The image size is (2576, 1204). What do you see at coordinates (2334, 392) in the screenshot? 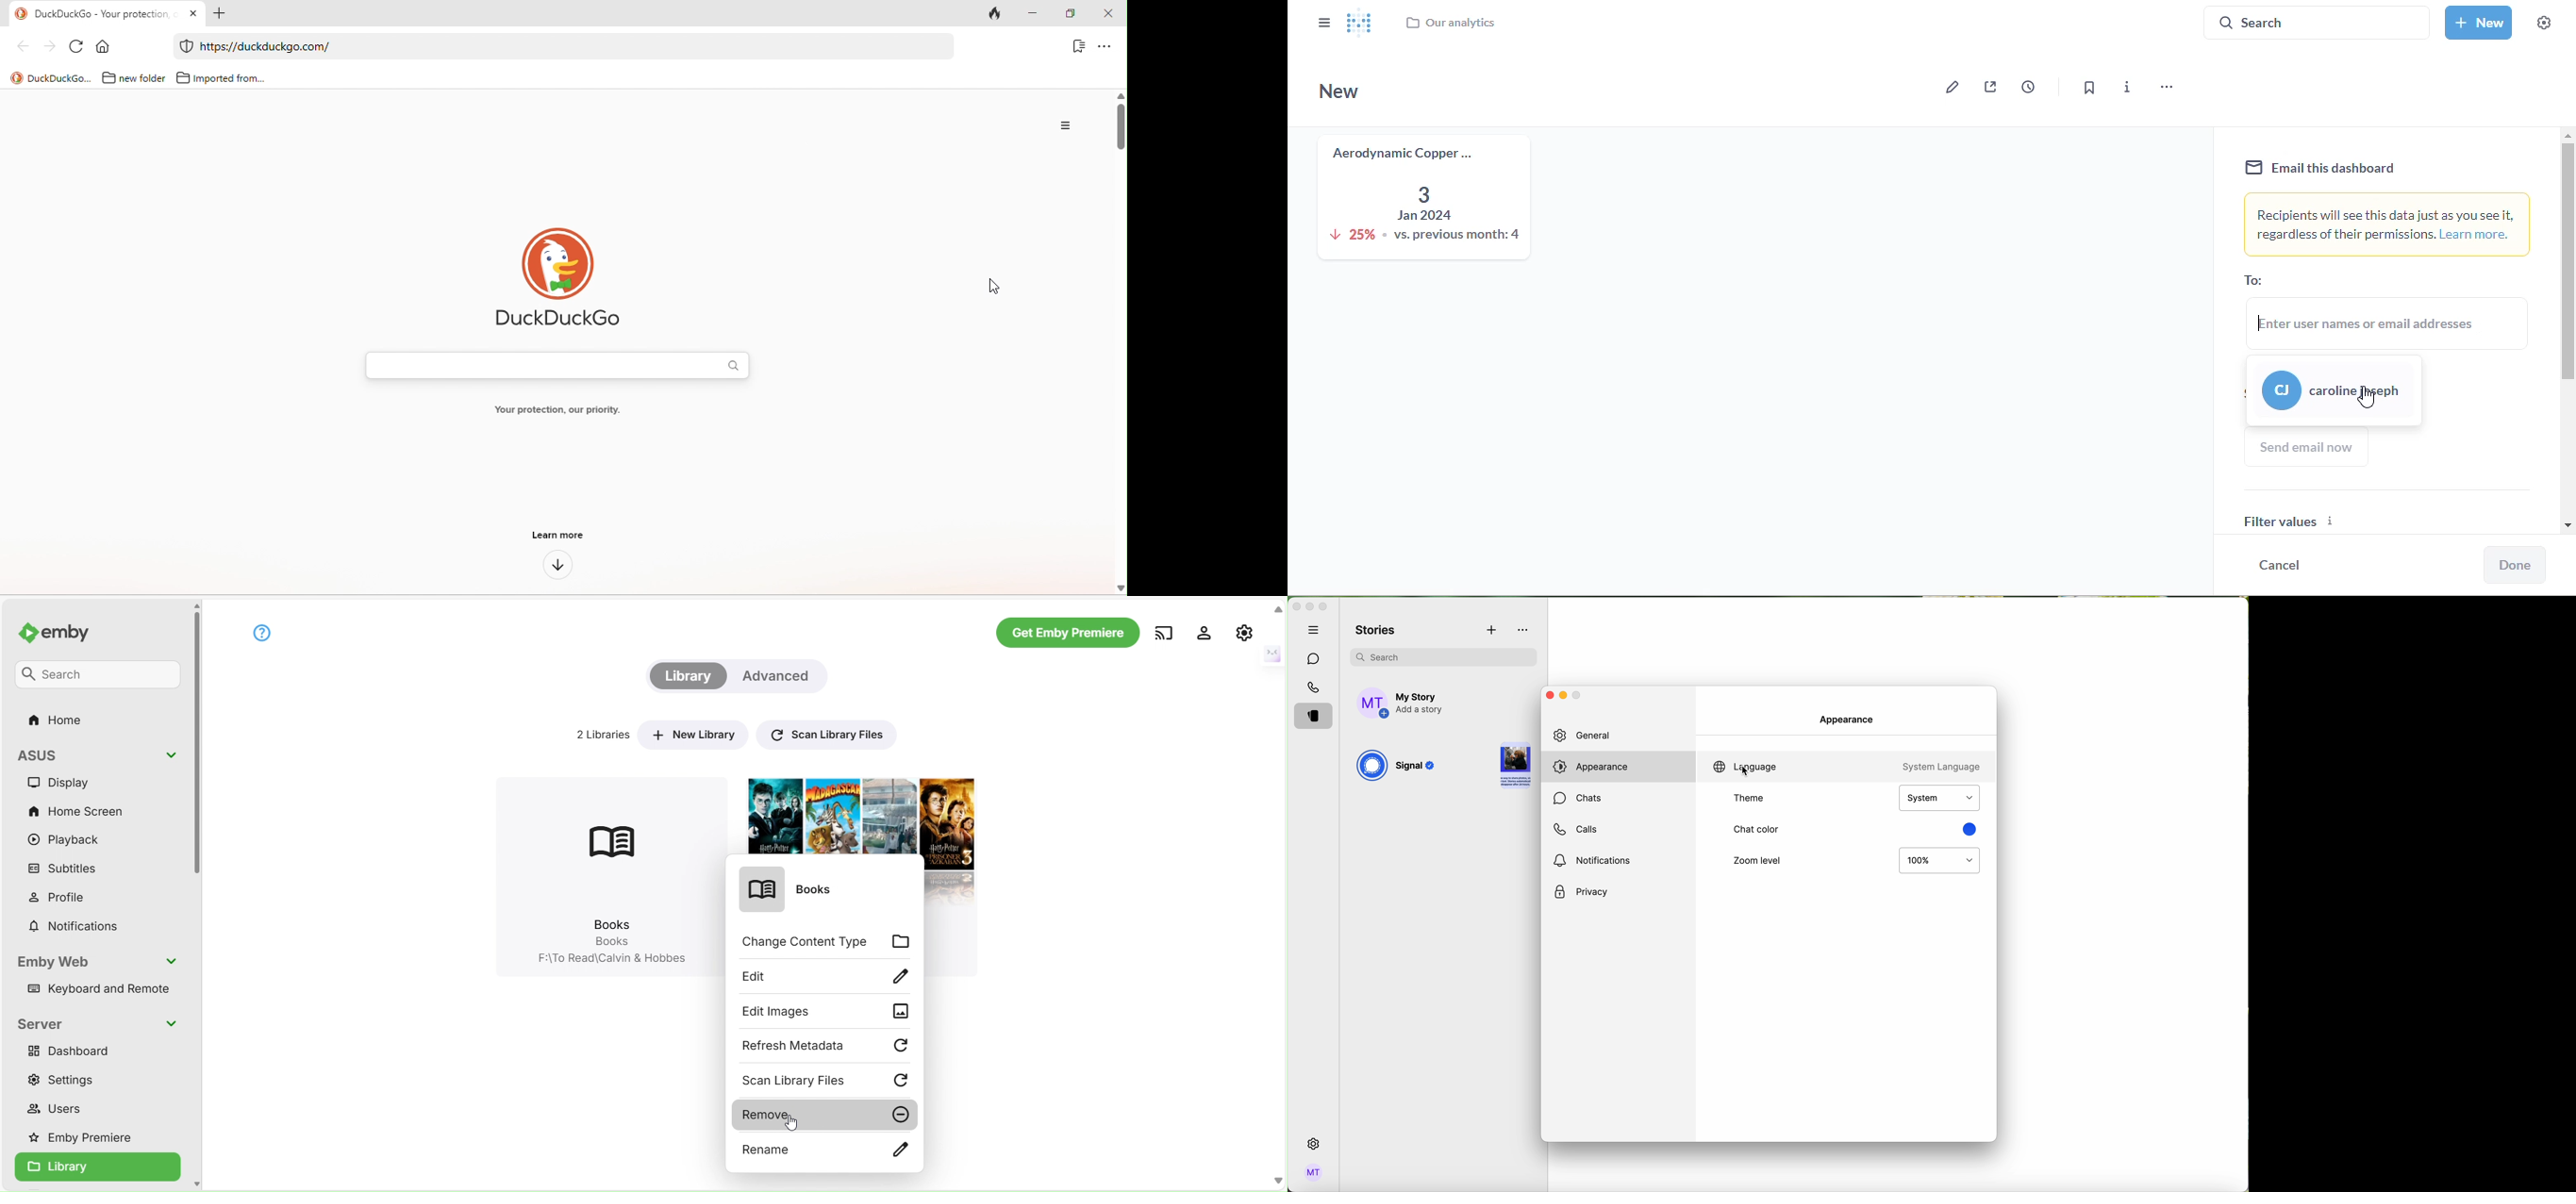
I see `user` at bounding box center [2334, 392].